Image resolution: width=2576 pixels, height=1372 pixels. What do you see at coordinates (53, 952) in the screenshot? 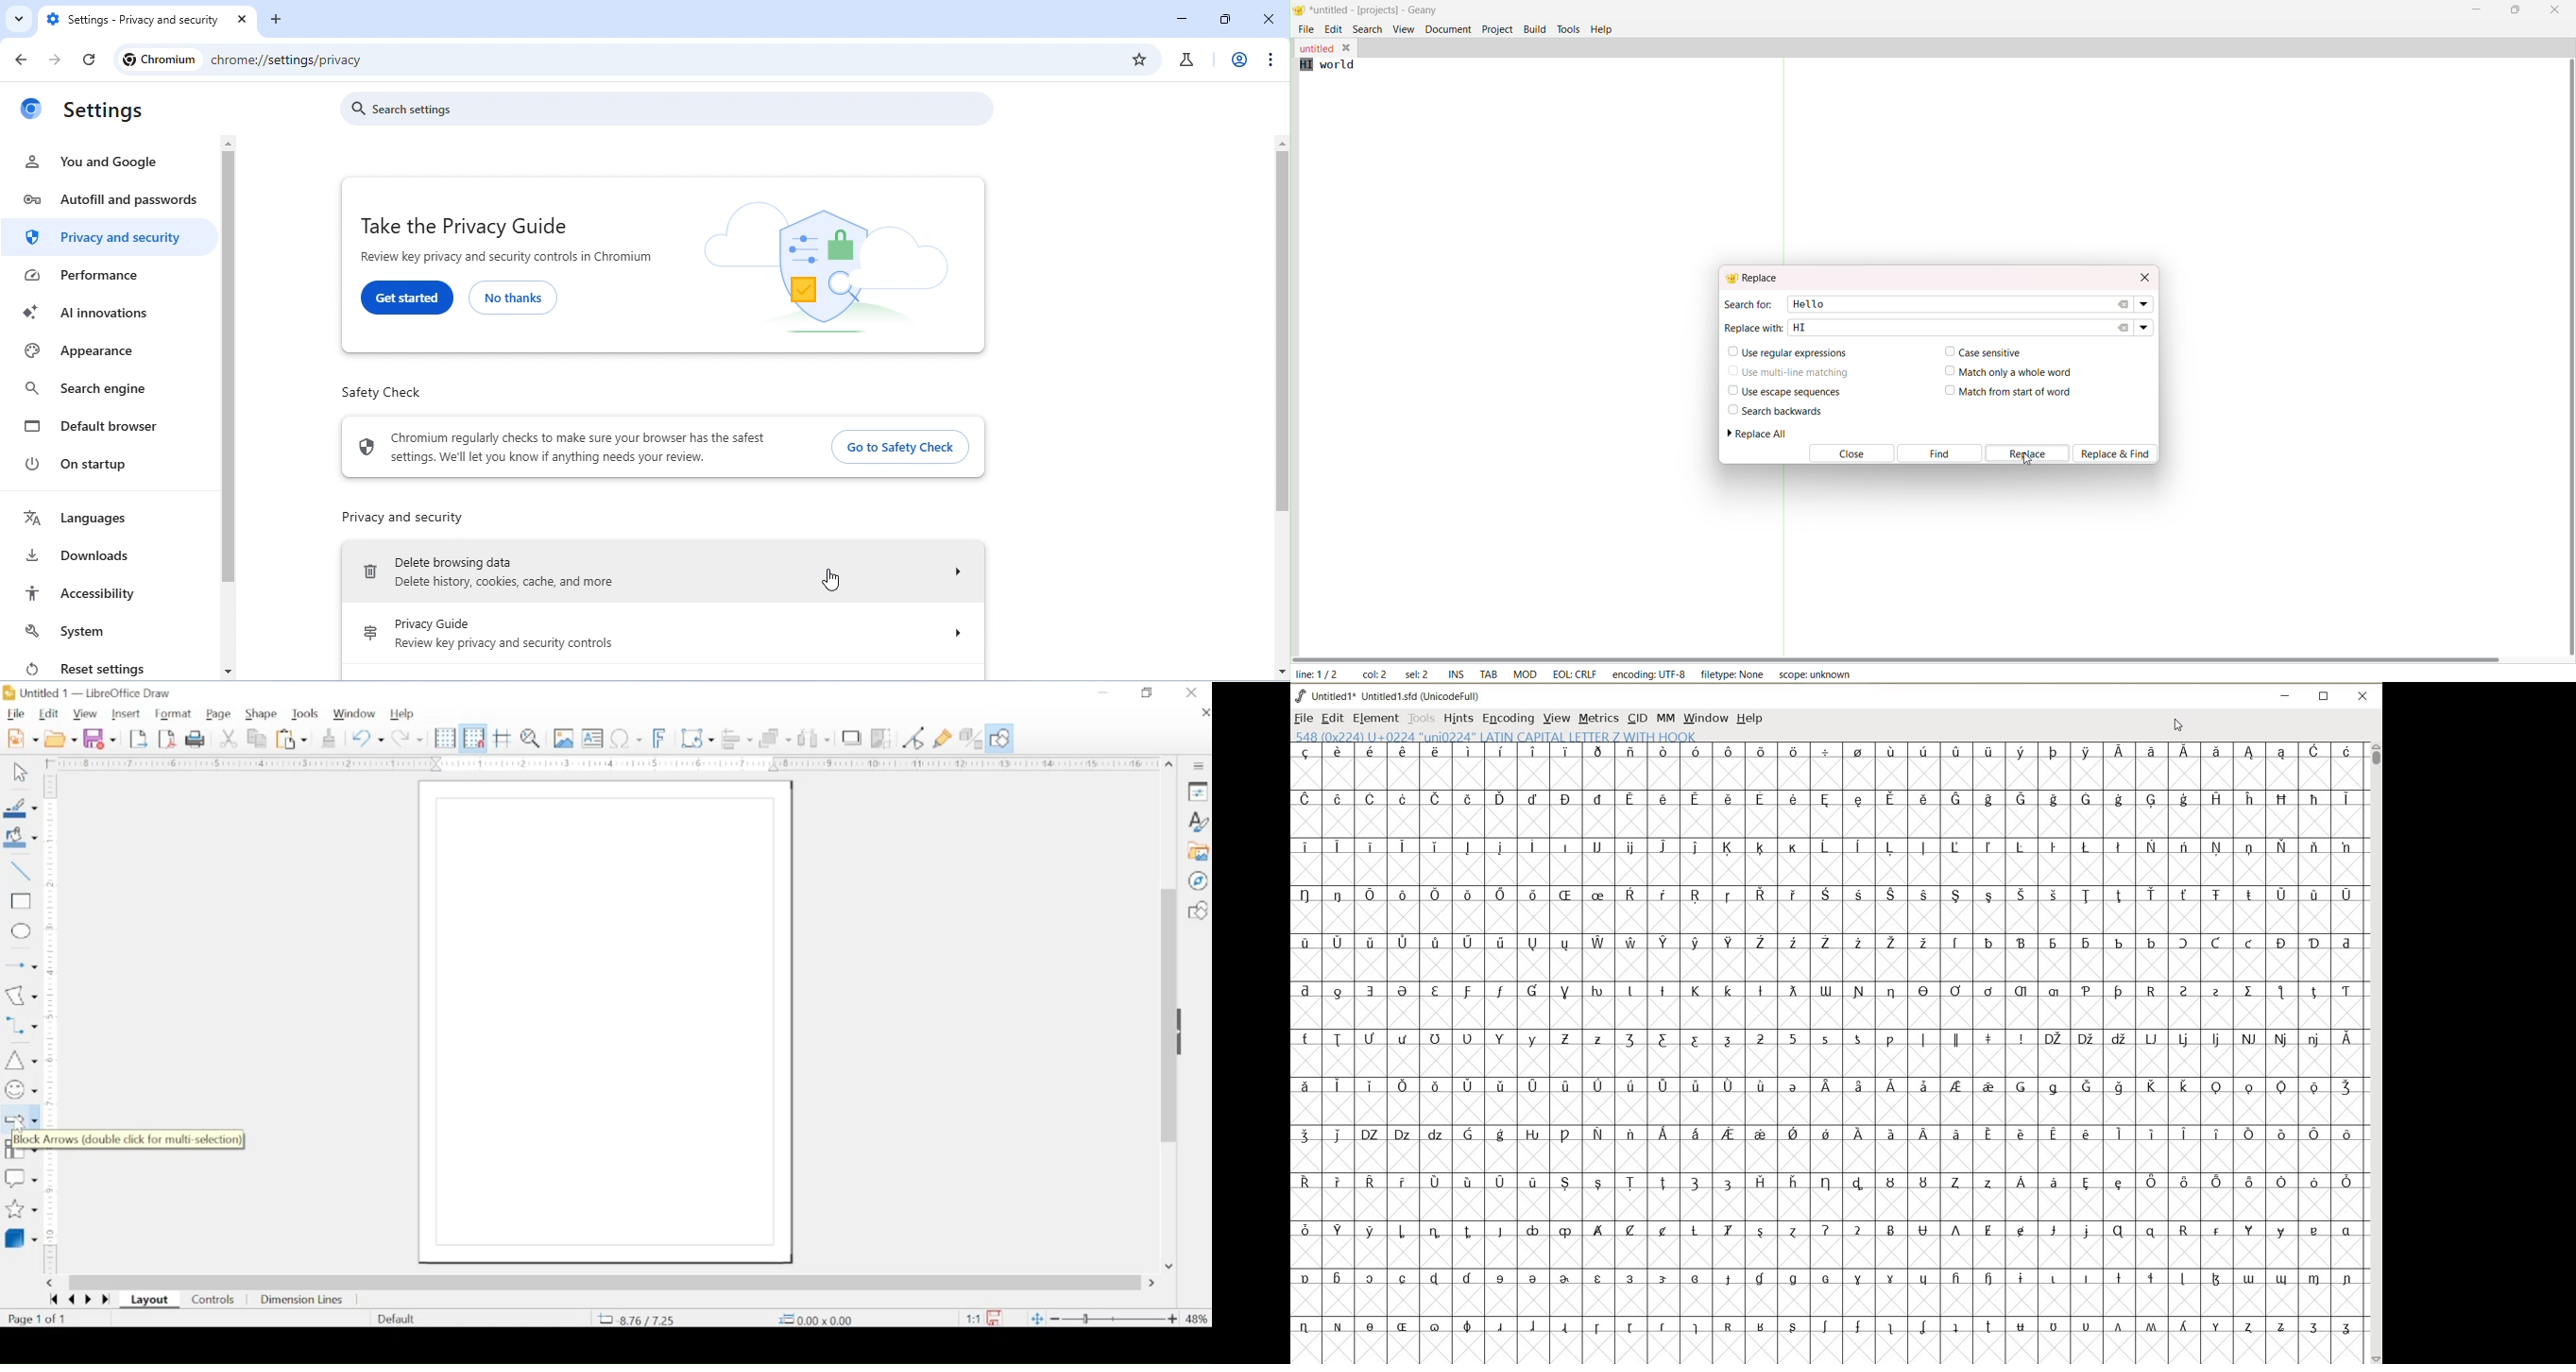
I see `margin` at bounding box center [53, 952].